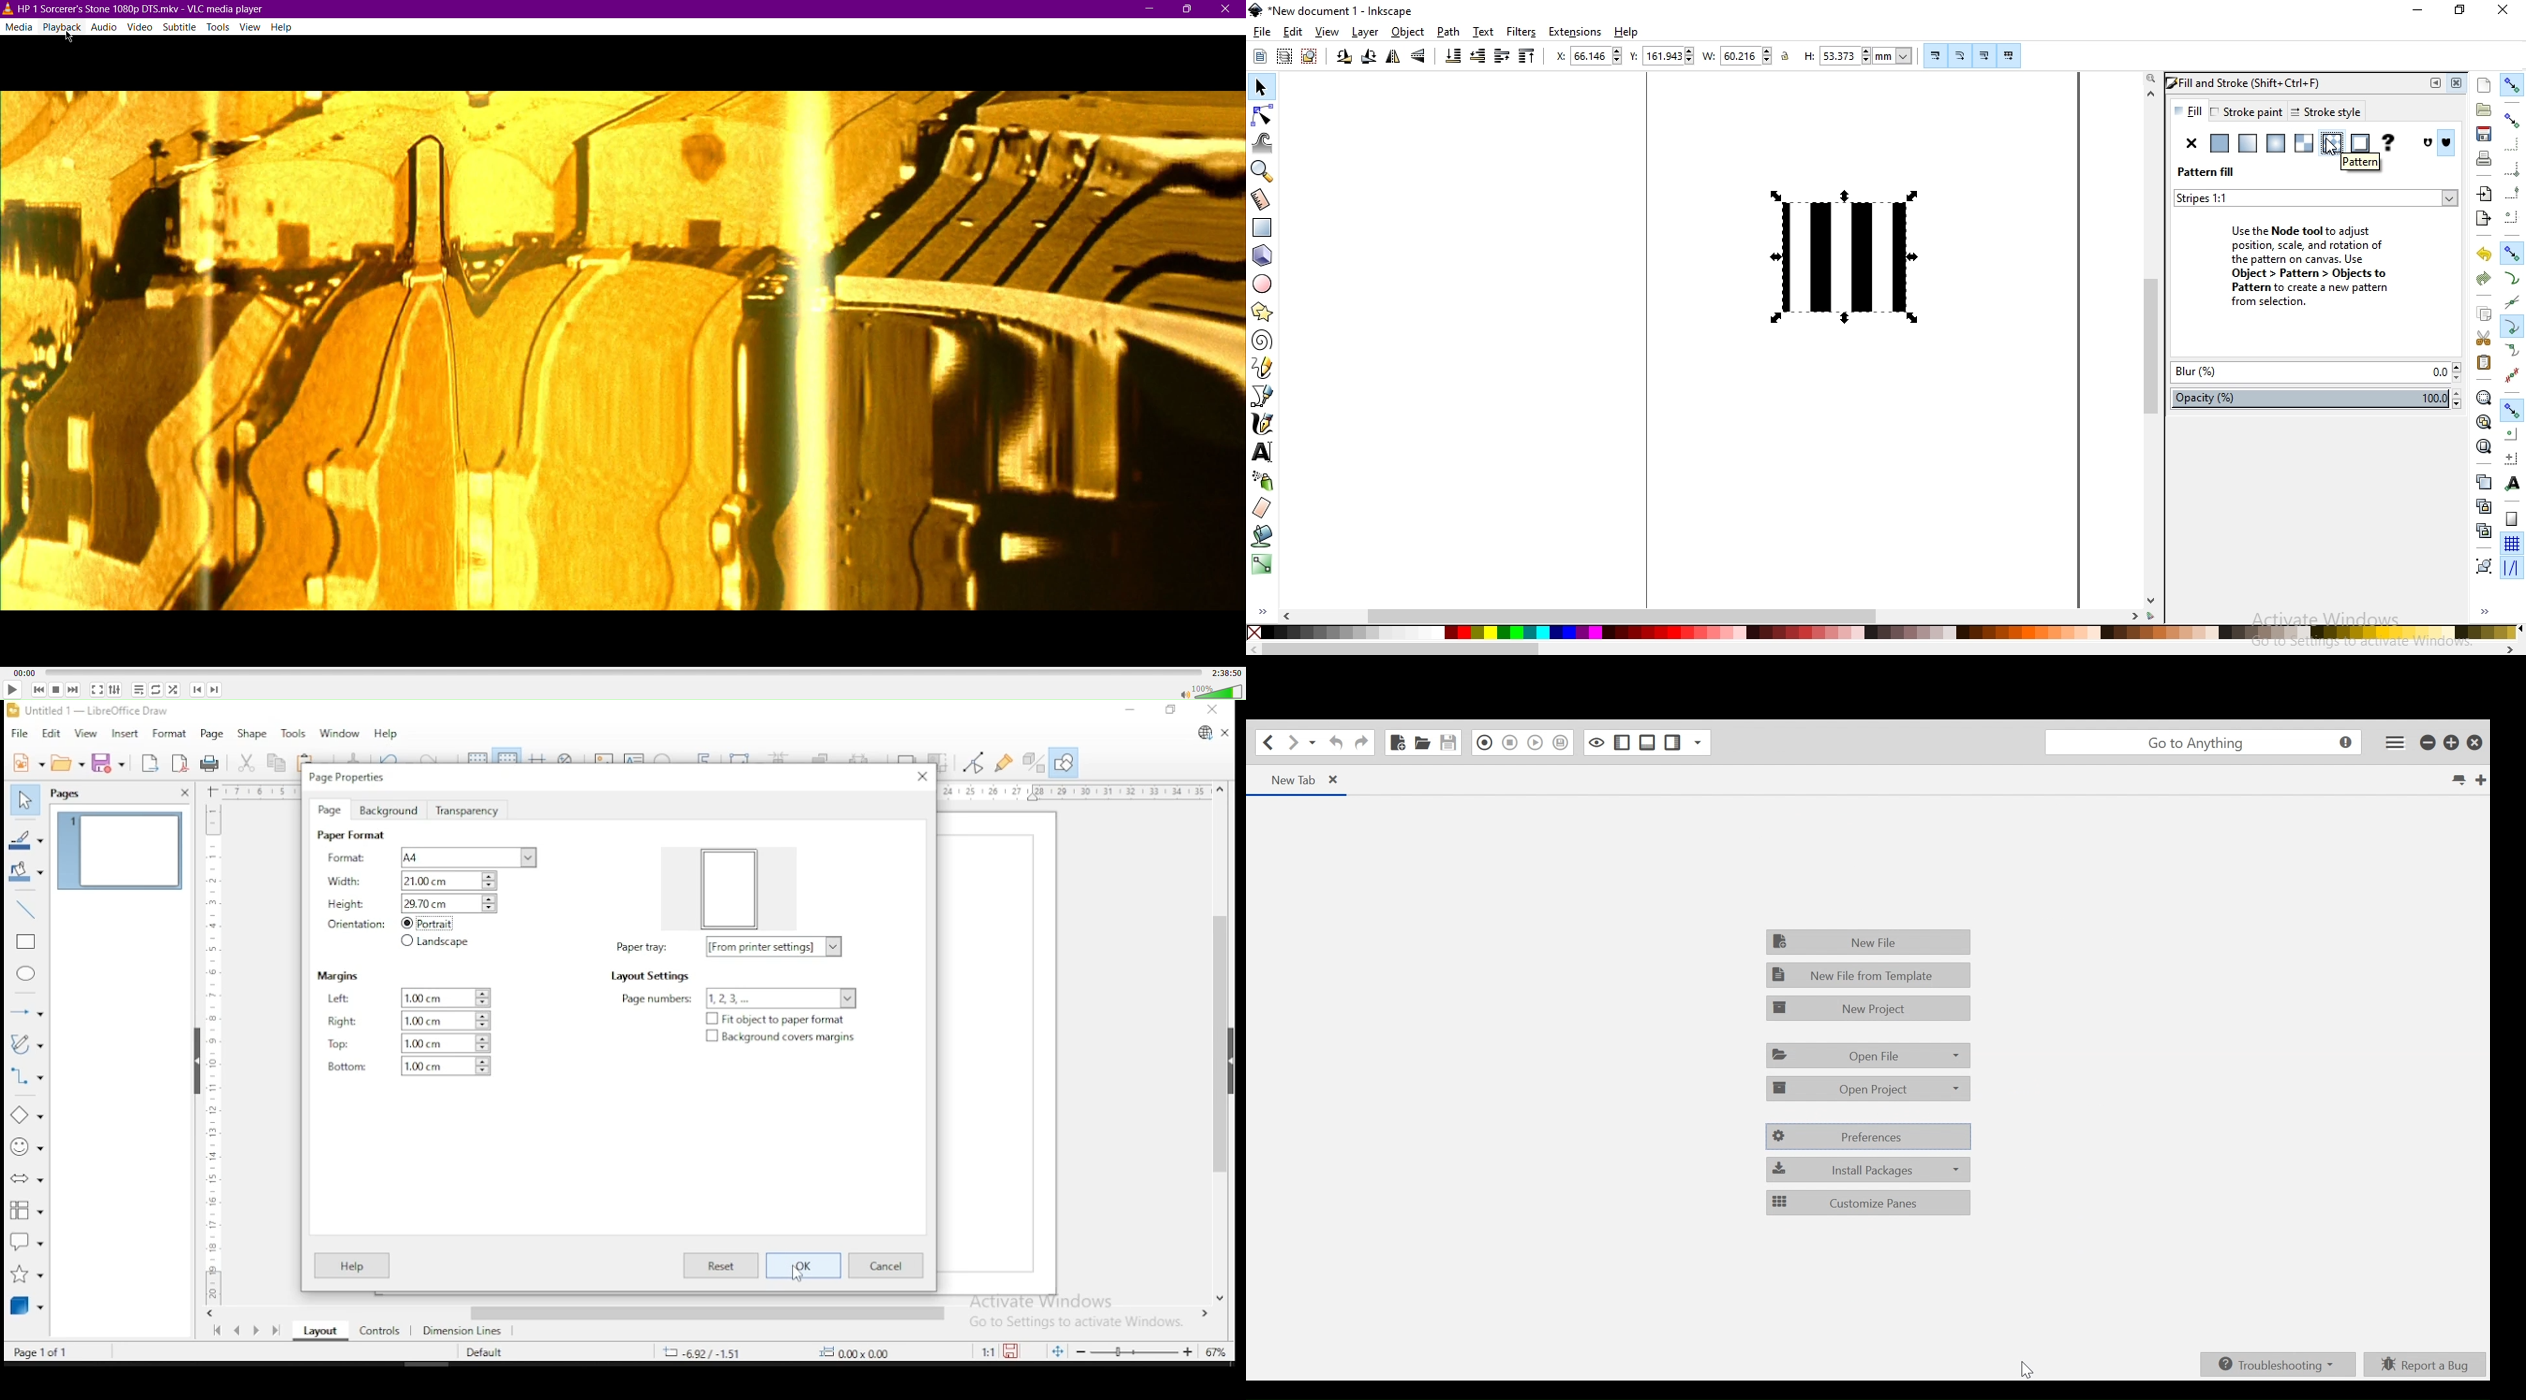  What do you see at coordinates (181, 793) in the screenshot?
I see `close pane` at bounding box center [181, 793].